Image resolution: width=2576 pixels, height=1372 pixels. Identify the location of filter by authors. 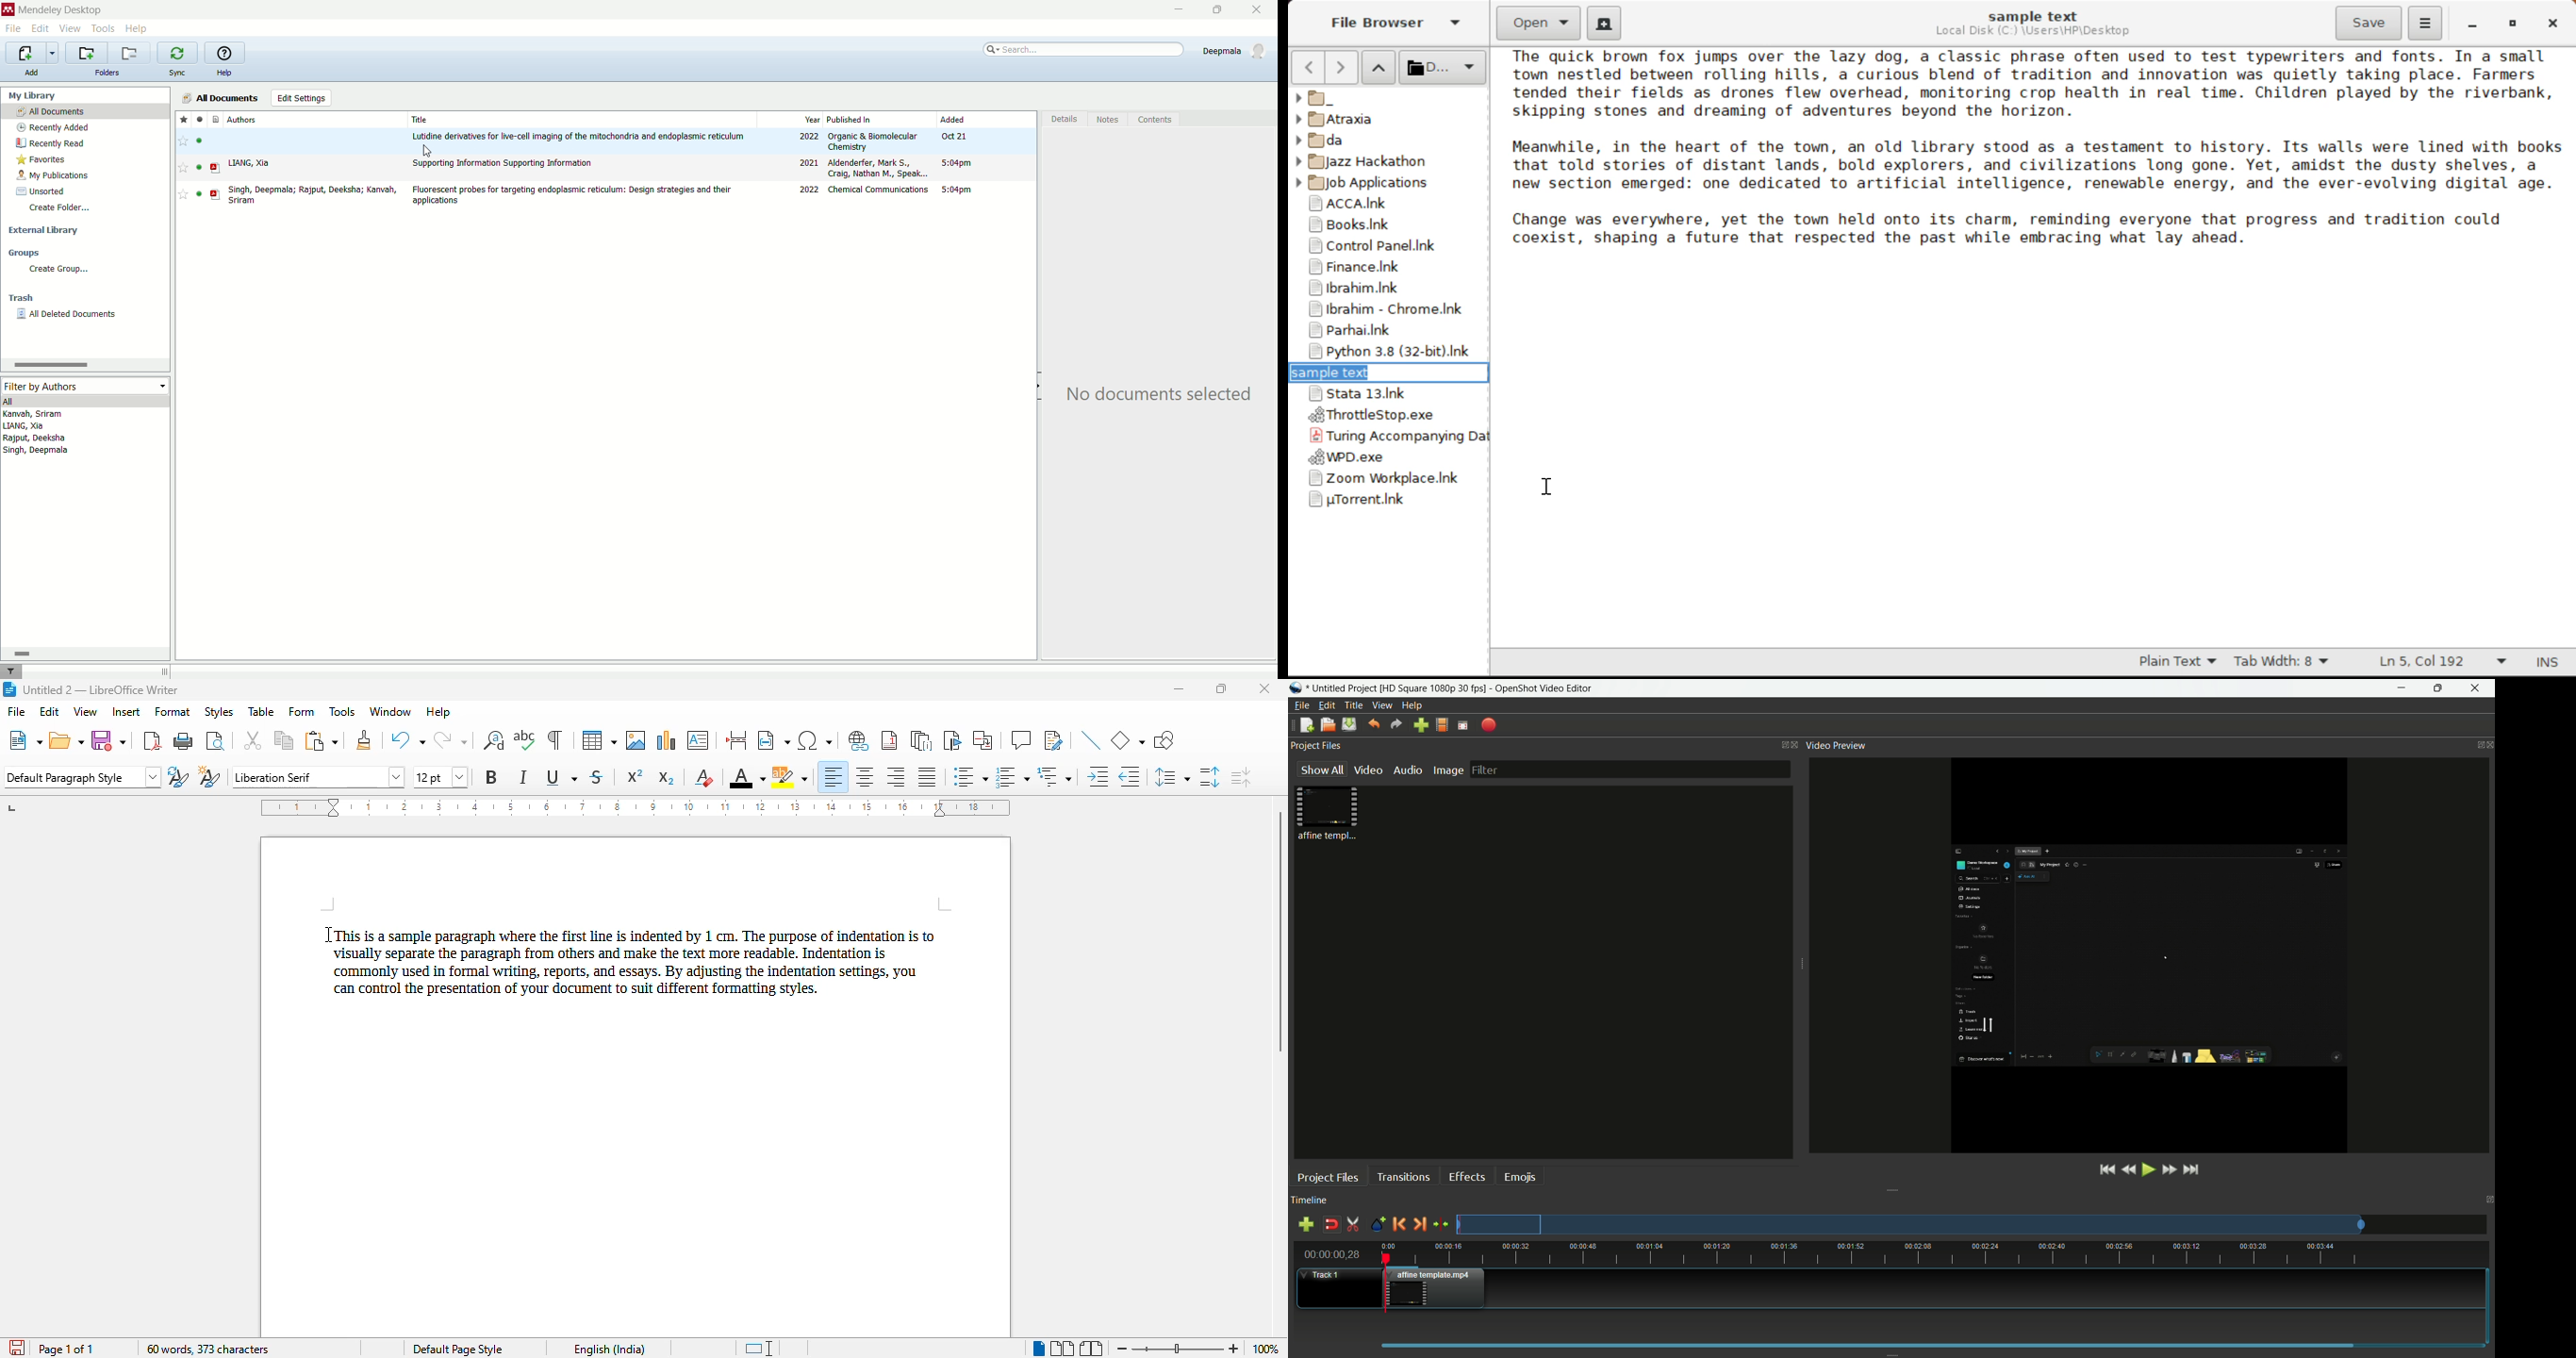
(85, 385).